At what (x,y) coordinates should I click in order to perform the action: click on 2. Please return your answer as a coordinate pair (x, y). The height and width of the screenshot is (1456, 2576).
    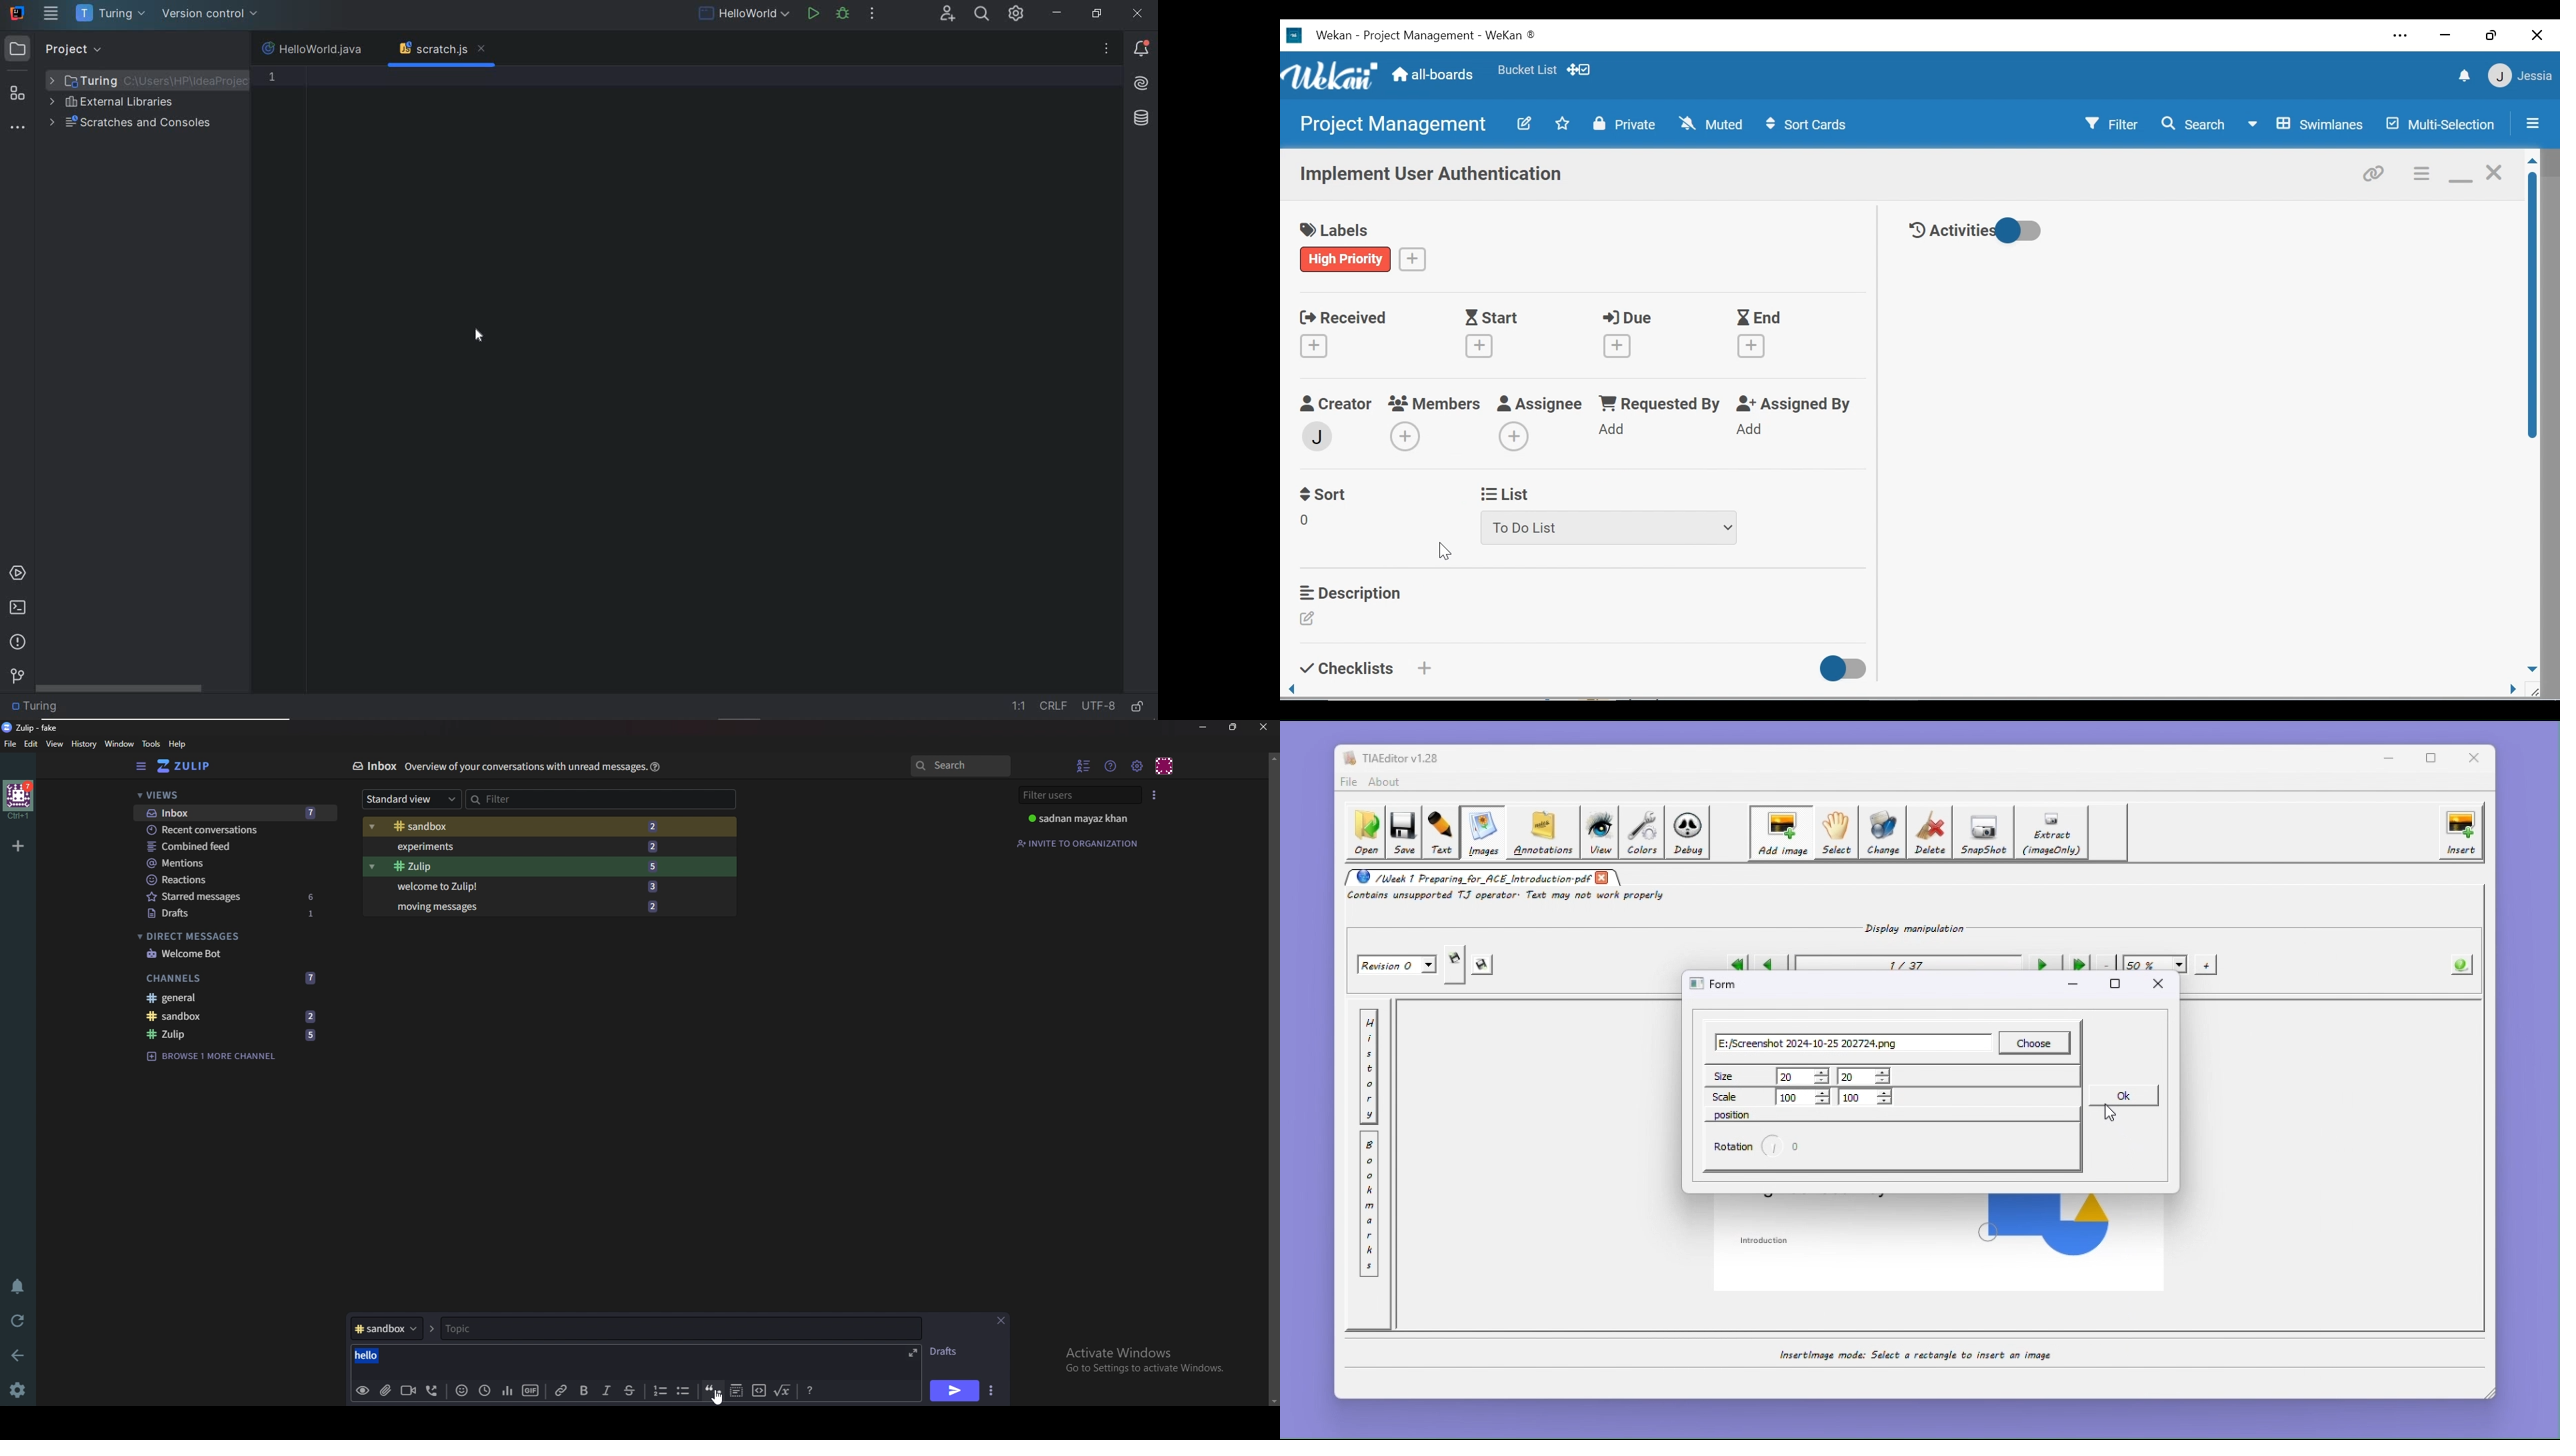
    Looking at the image, I should click on (655, 907).